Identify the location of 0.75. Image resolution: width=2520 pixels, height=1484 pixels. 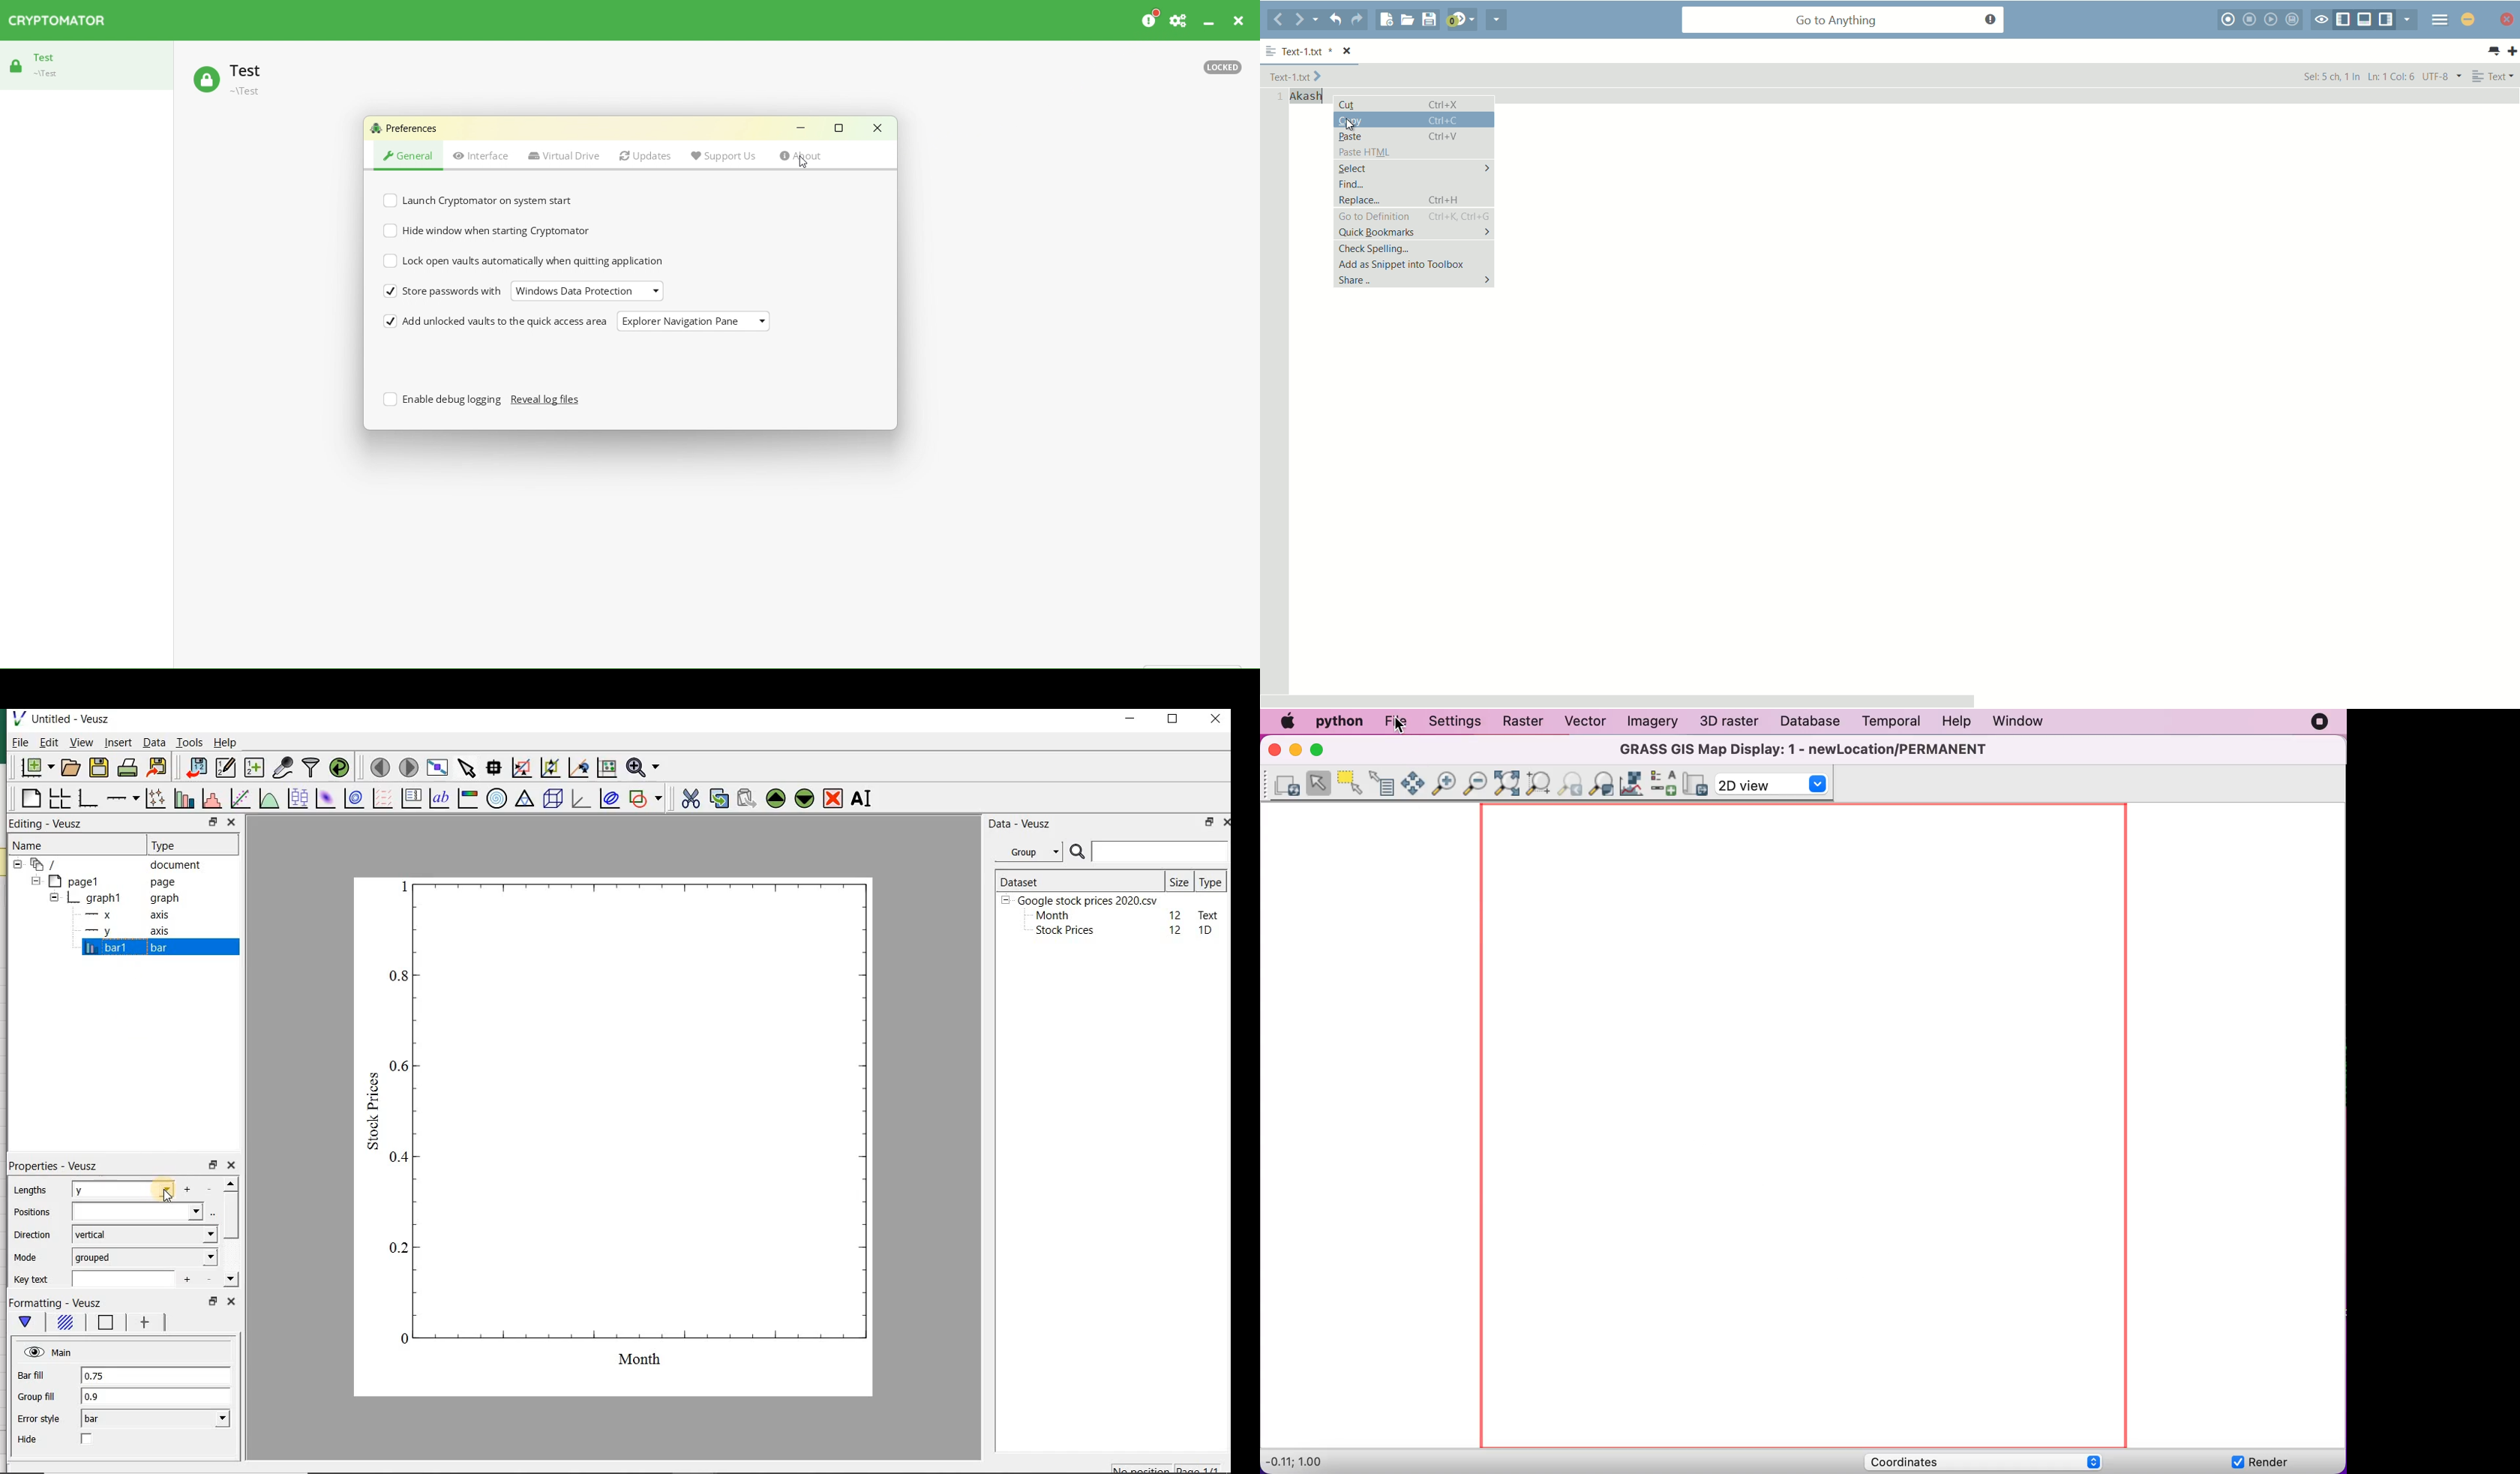
(157, 1376).